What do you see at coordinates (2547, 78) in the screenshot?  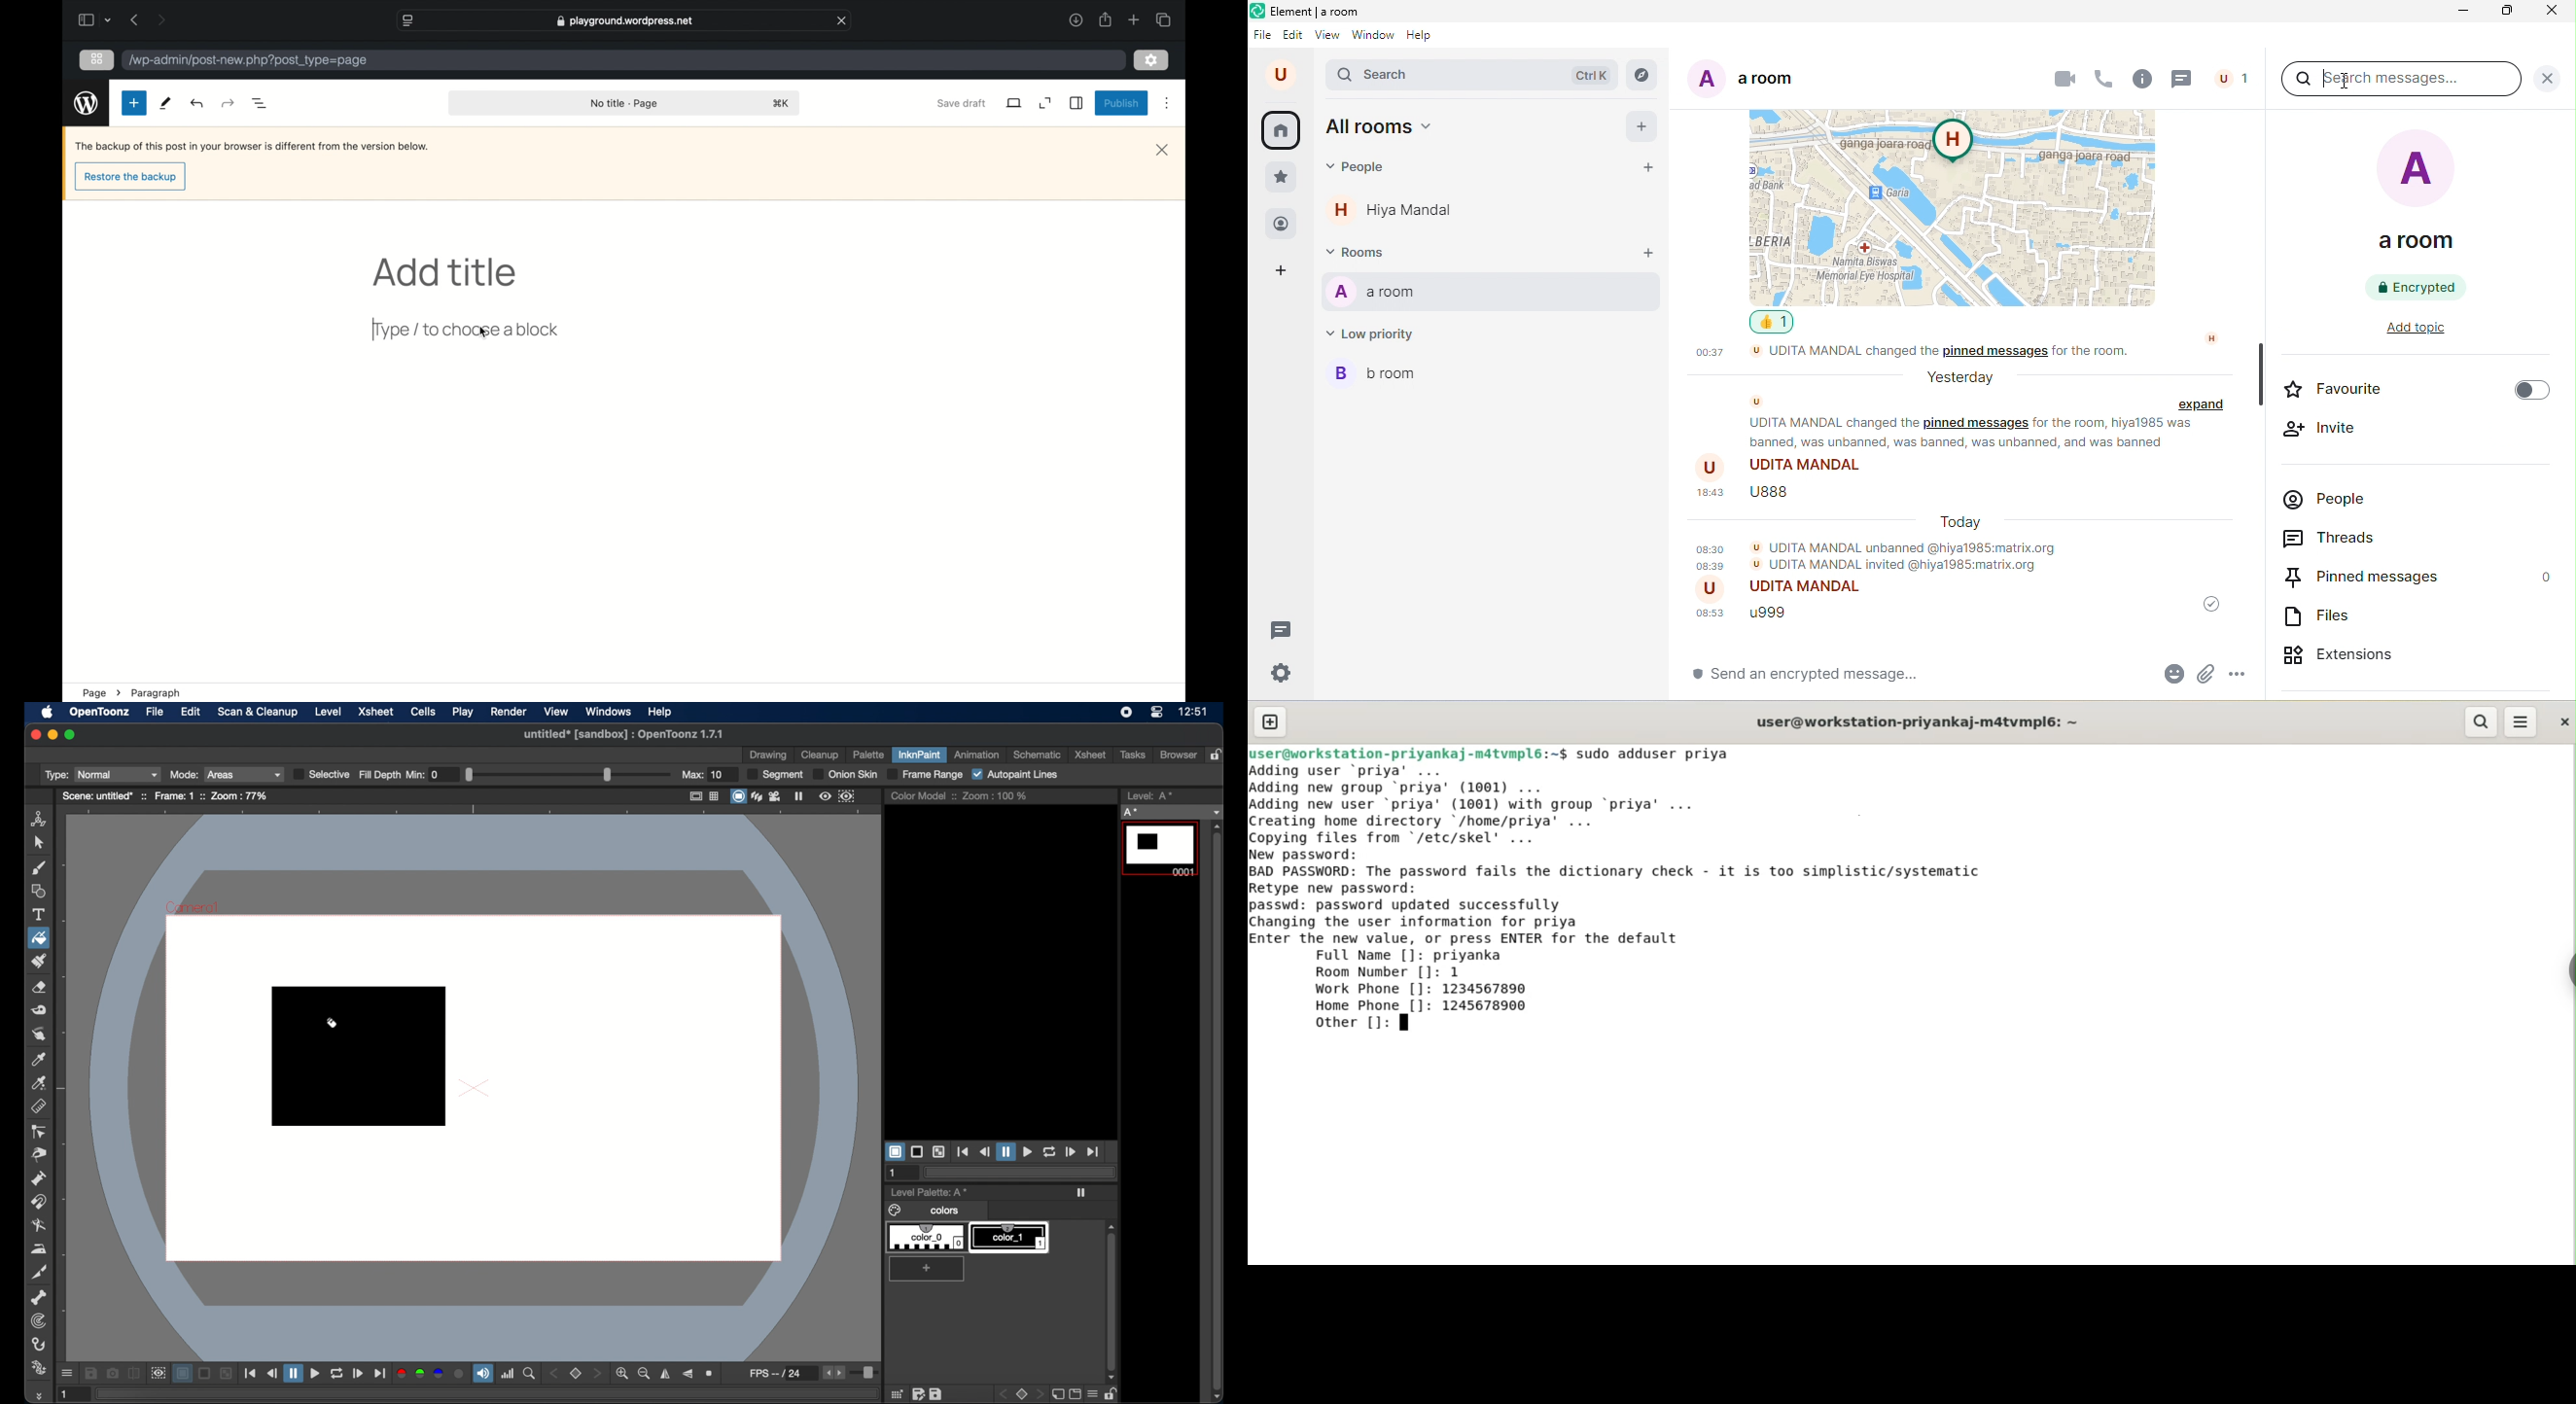 I see `close` at bounding box center [2547, 78].